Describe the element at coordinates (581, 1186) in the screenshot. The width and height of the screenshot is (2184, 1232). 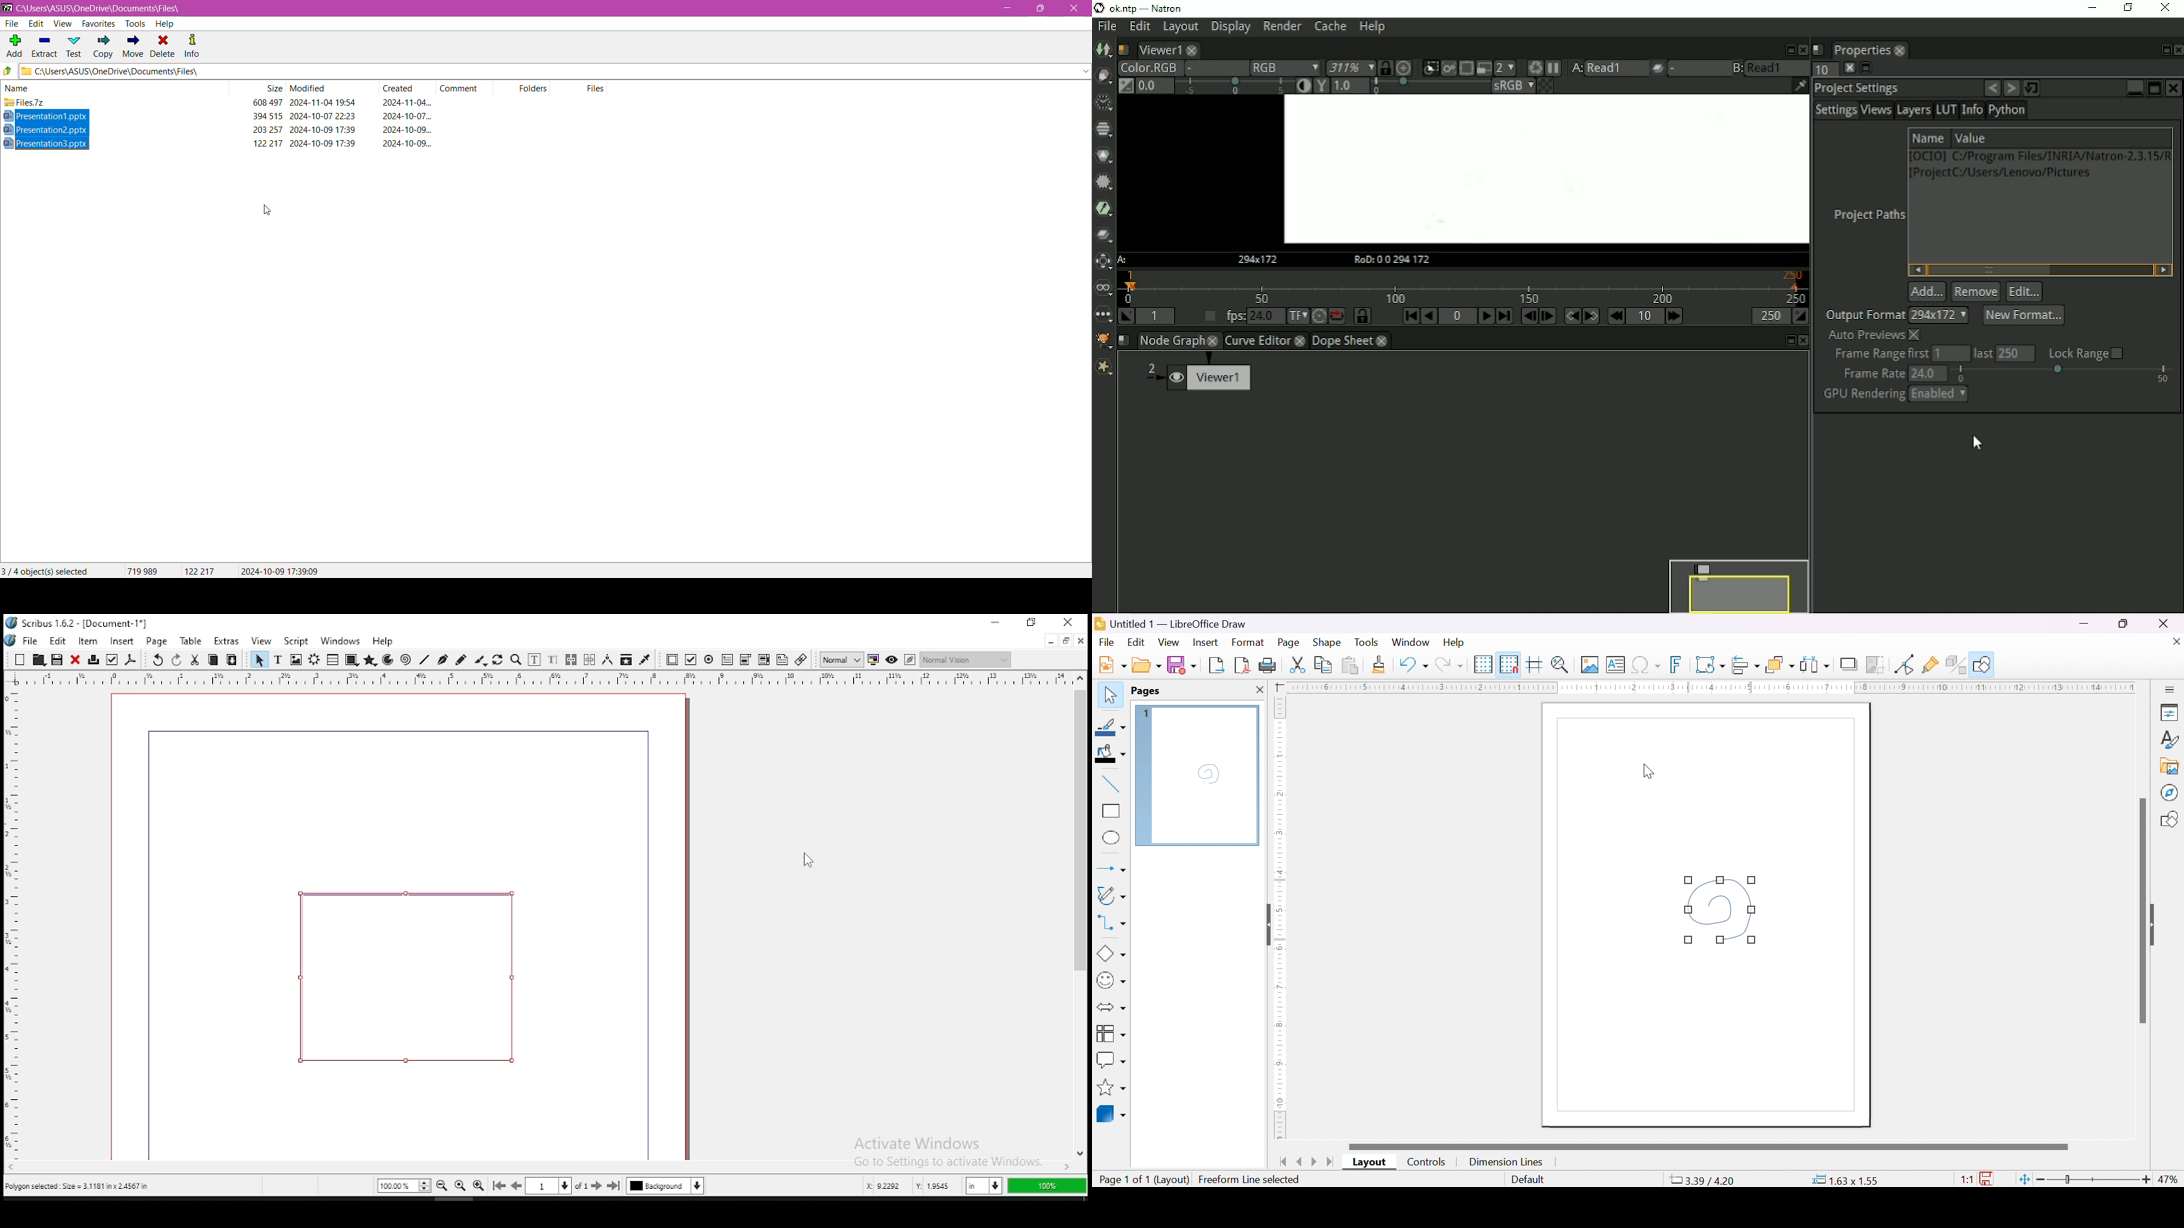
I see `of 1` at that location.